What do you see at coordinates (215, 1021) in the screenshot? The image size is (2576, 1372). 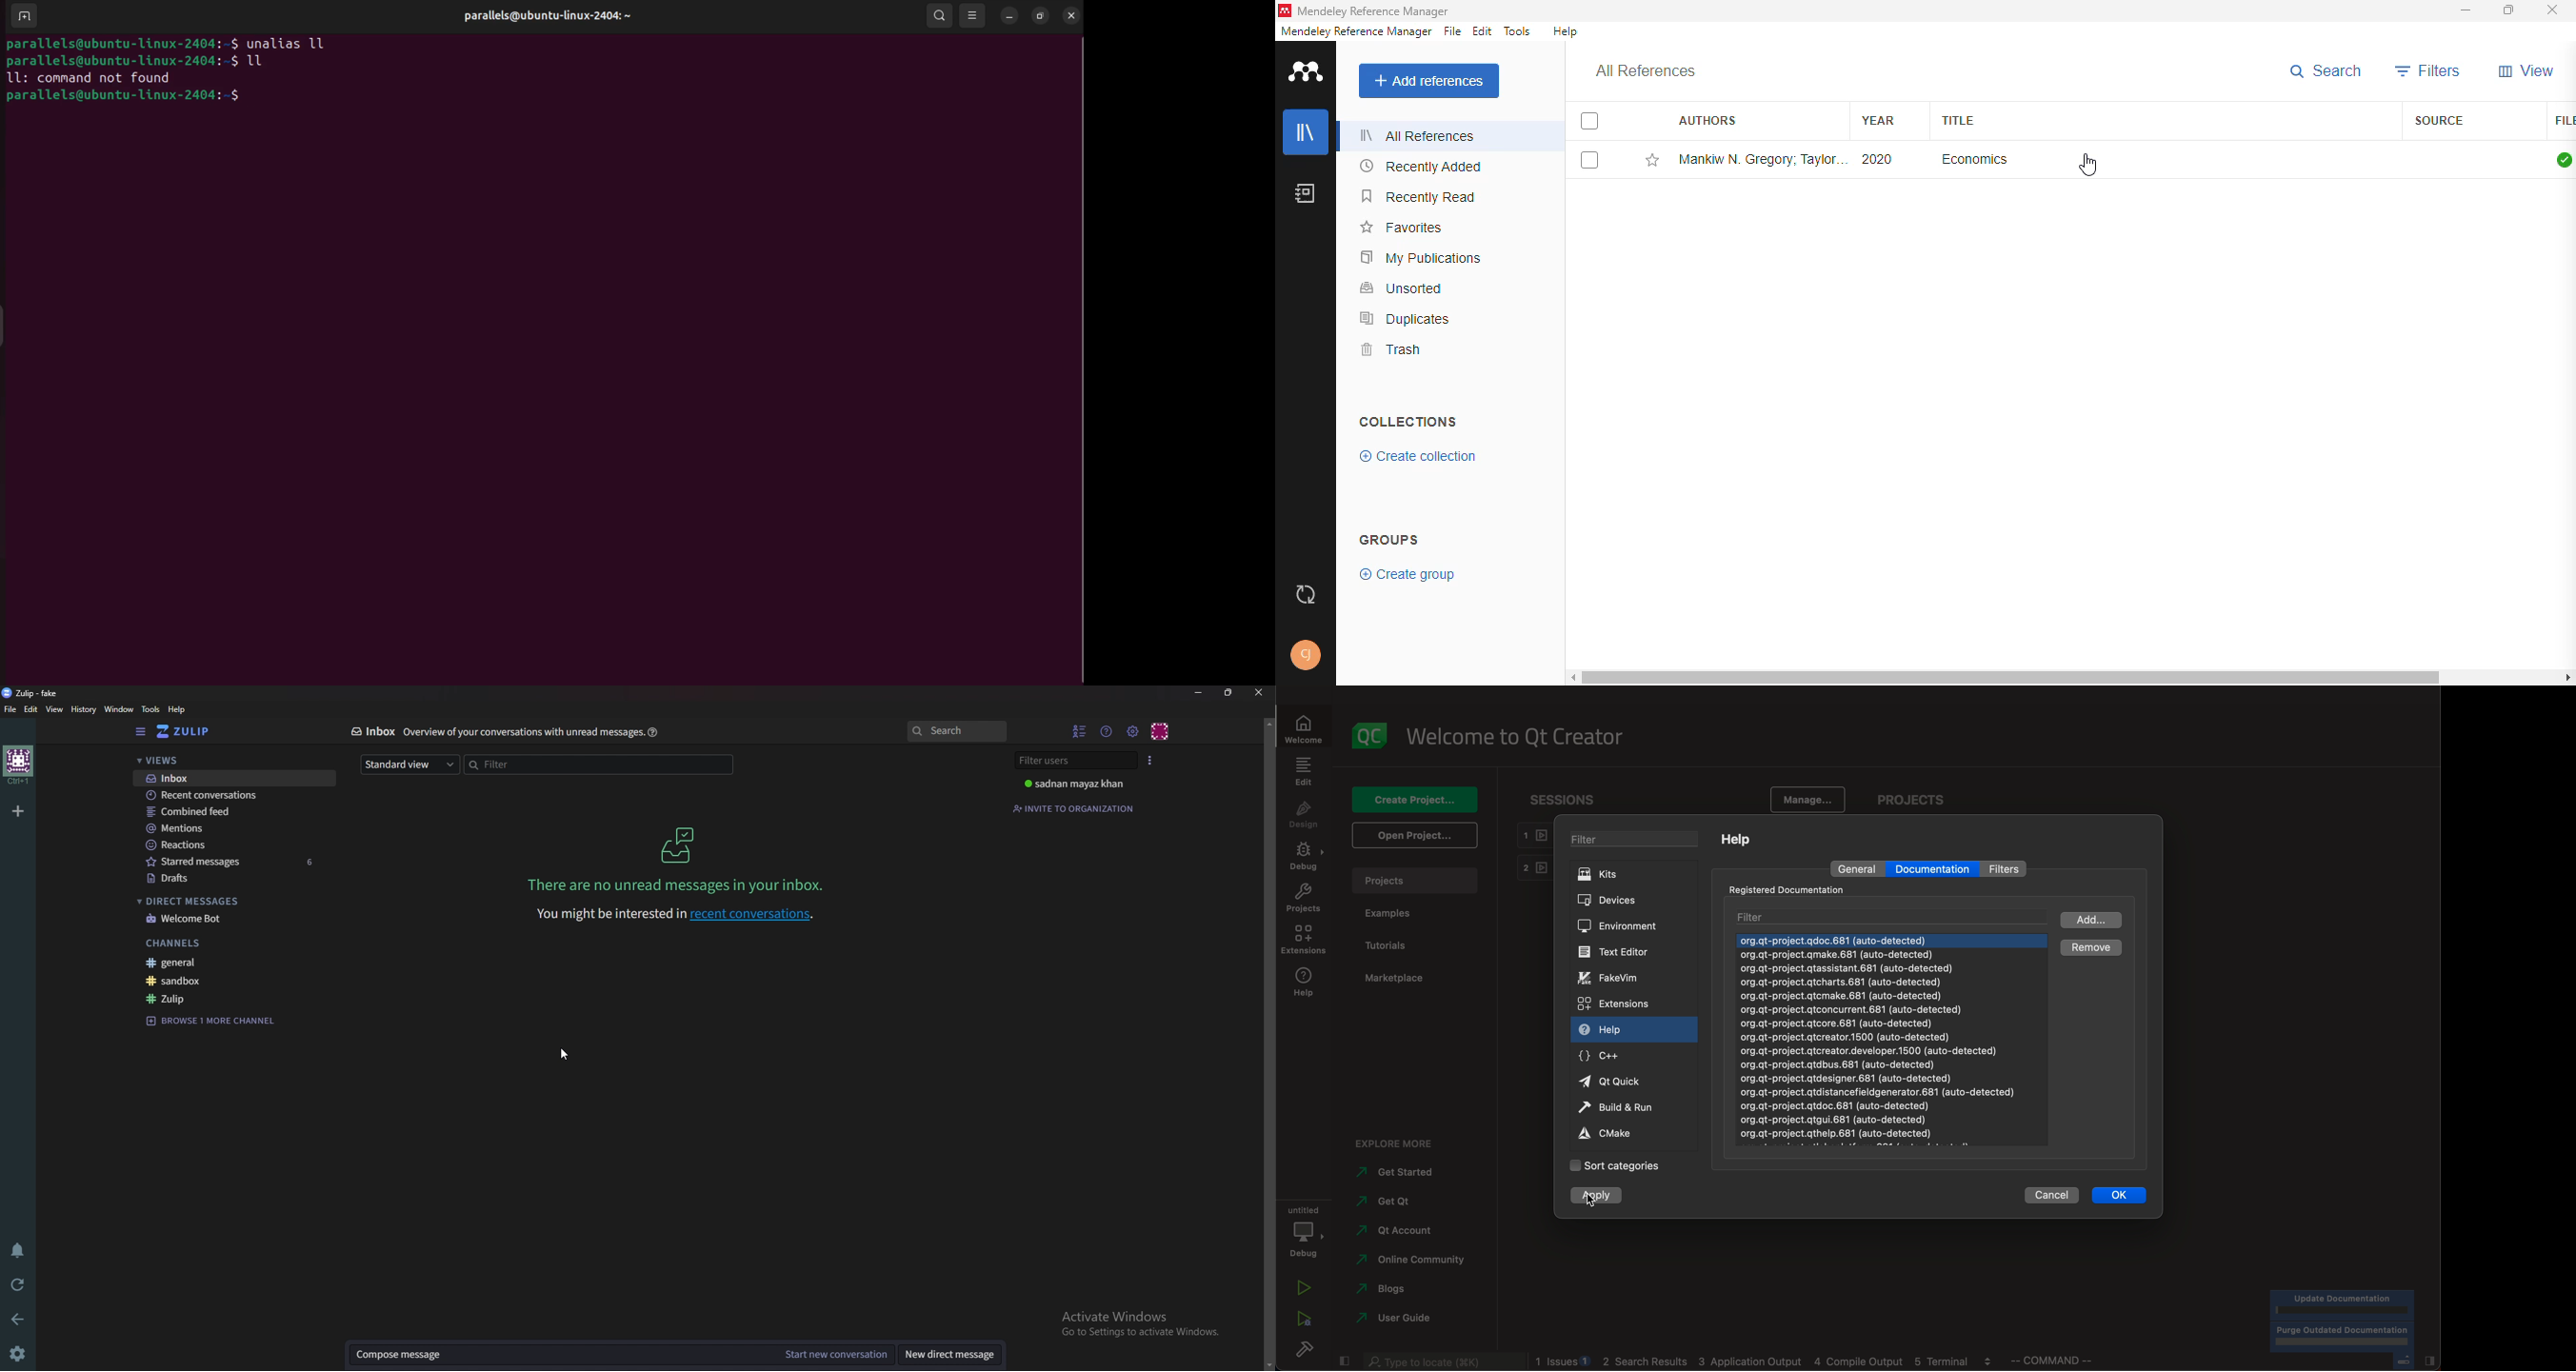 I see `Browse channel` at bounding box center [215, 1021].